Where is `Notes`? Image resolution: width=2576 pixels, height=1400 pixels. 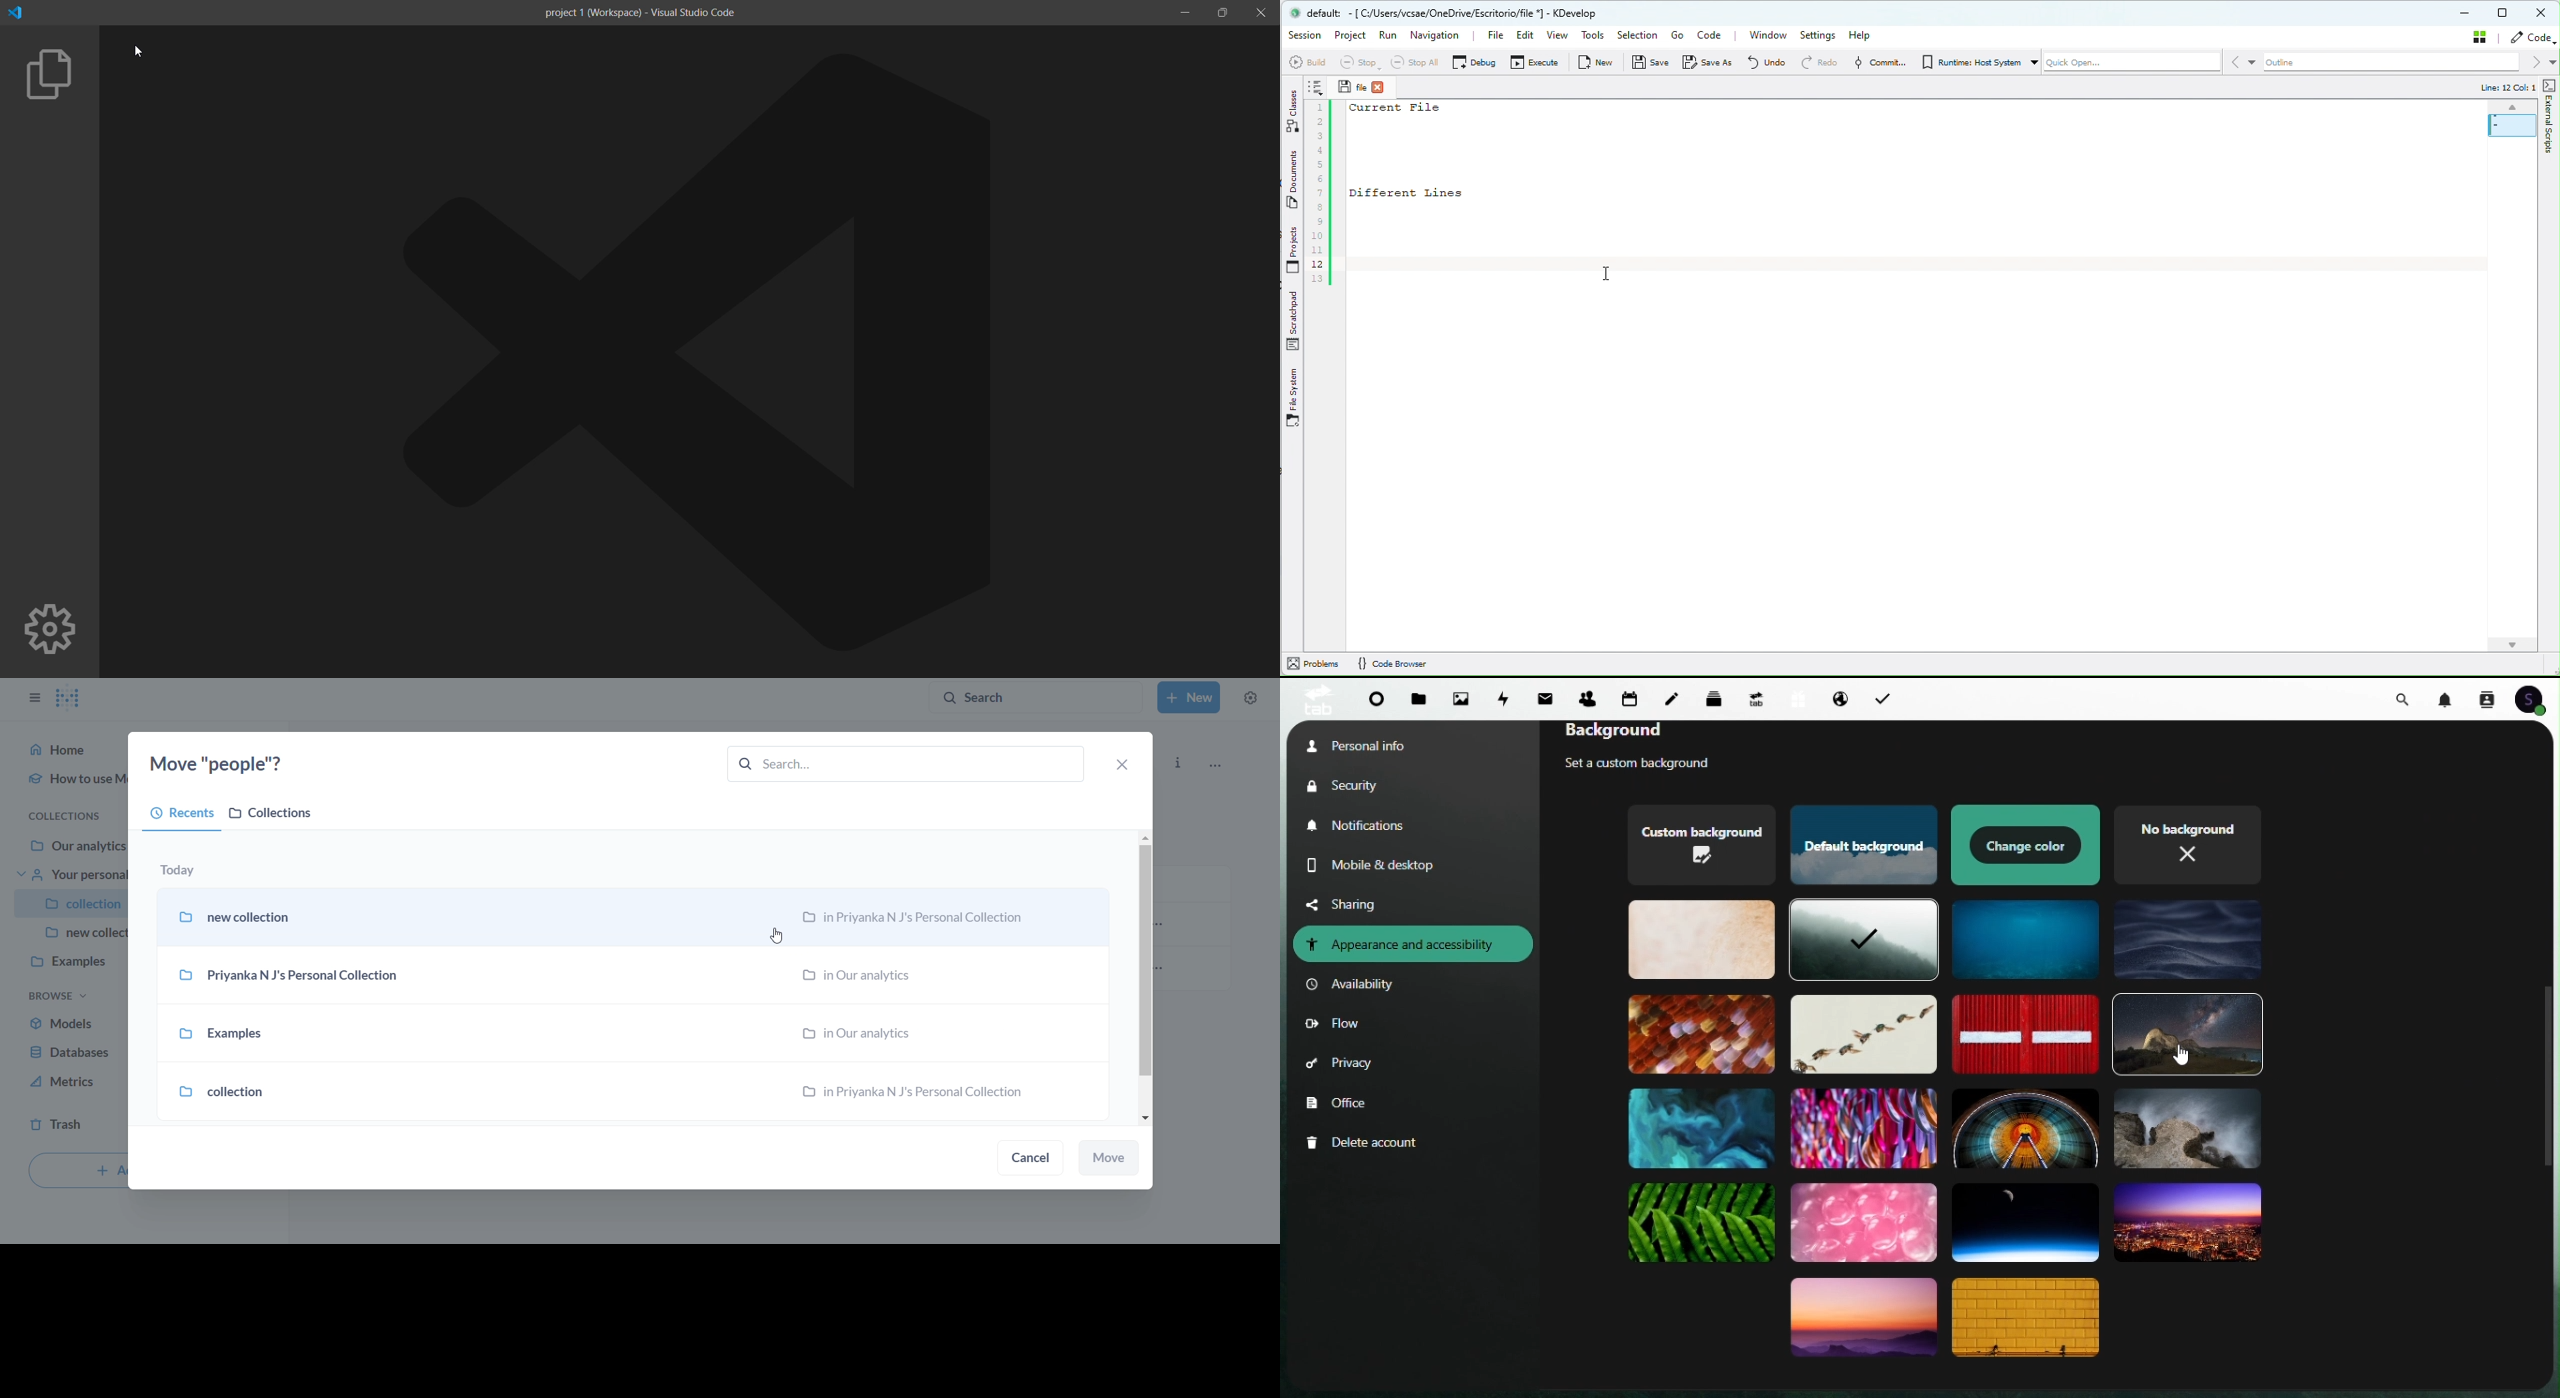 Notes is located at coordinates (1677, 694).